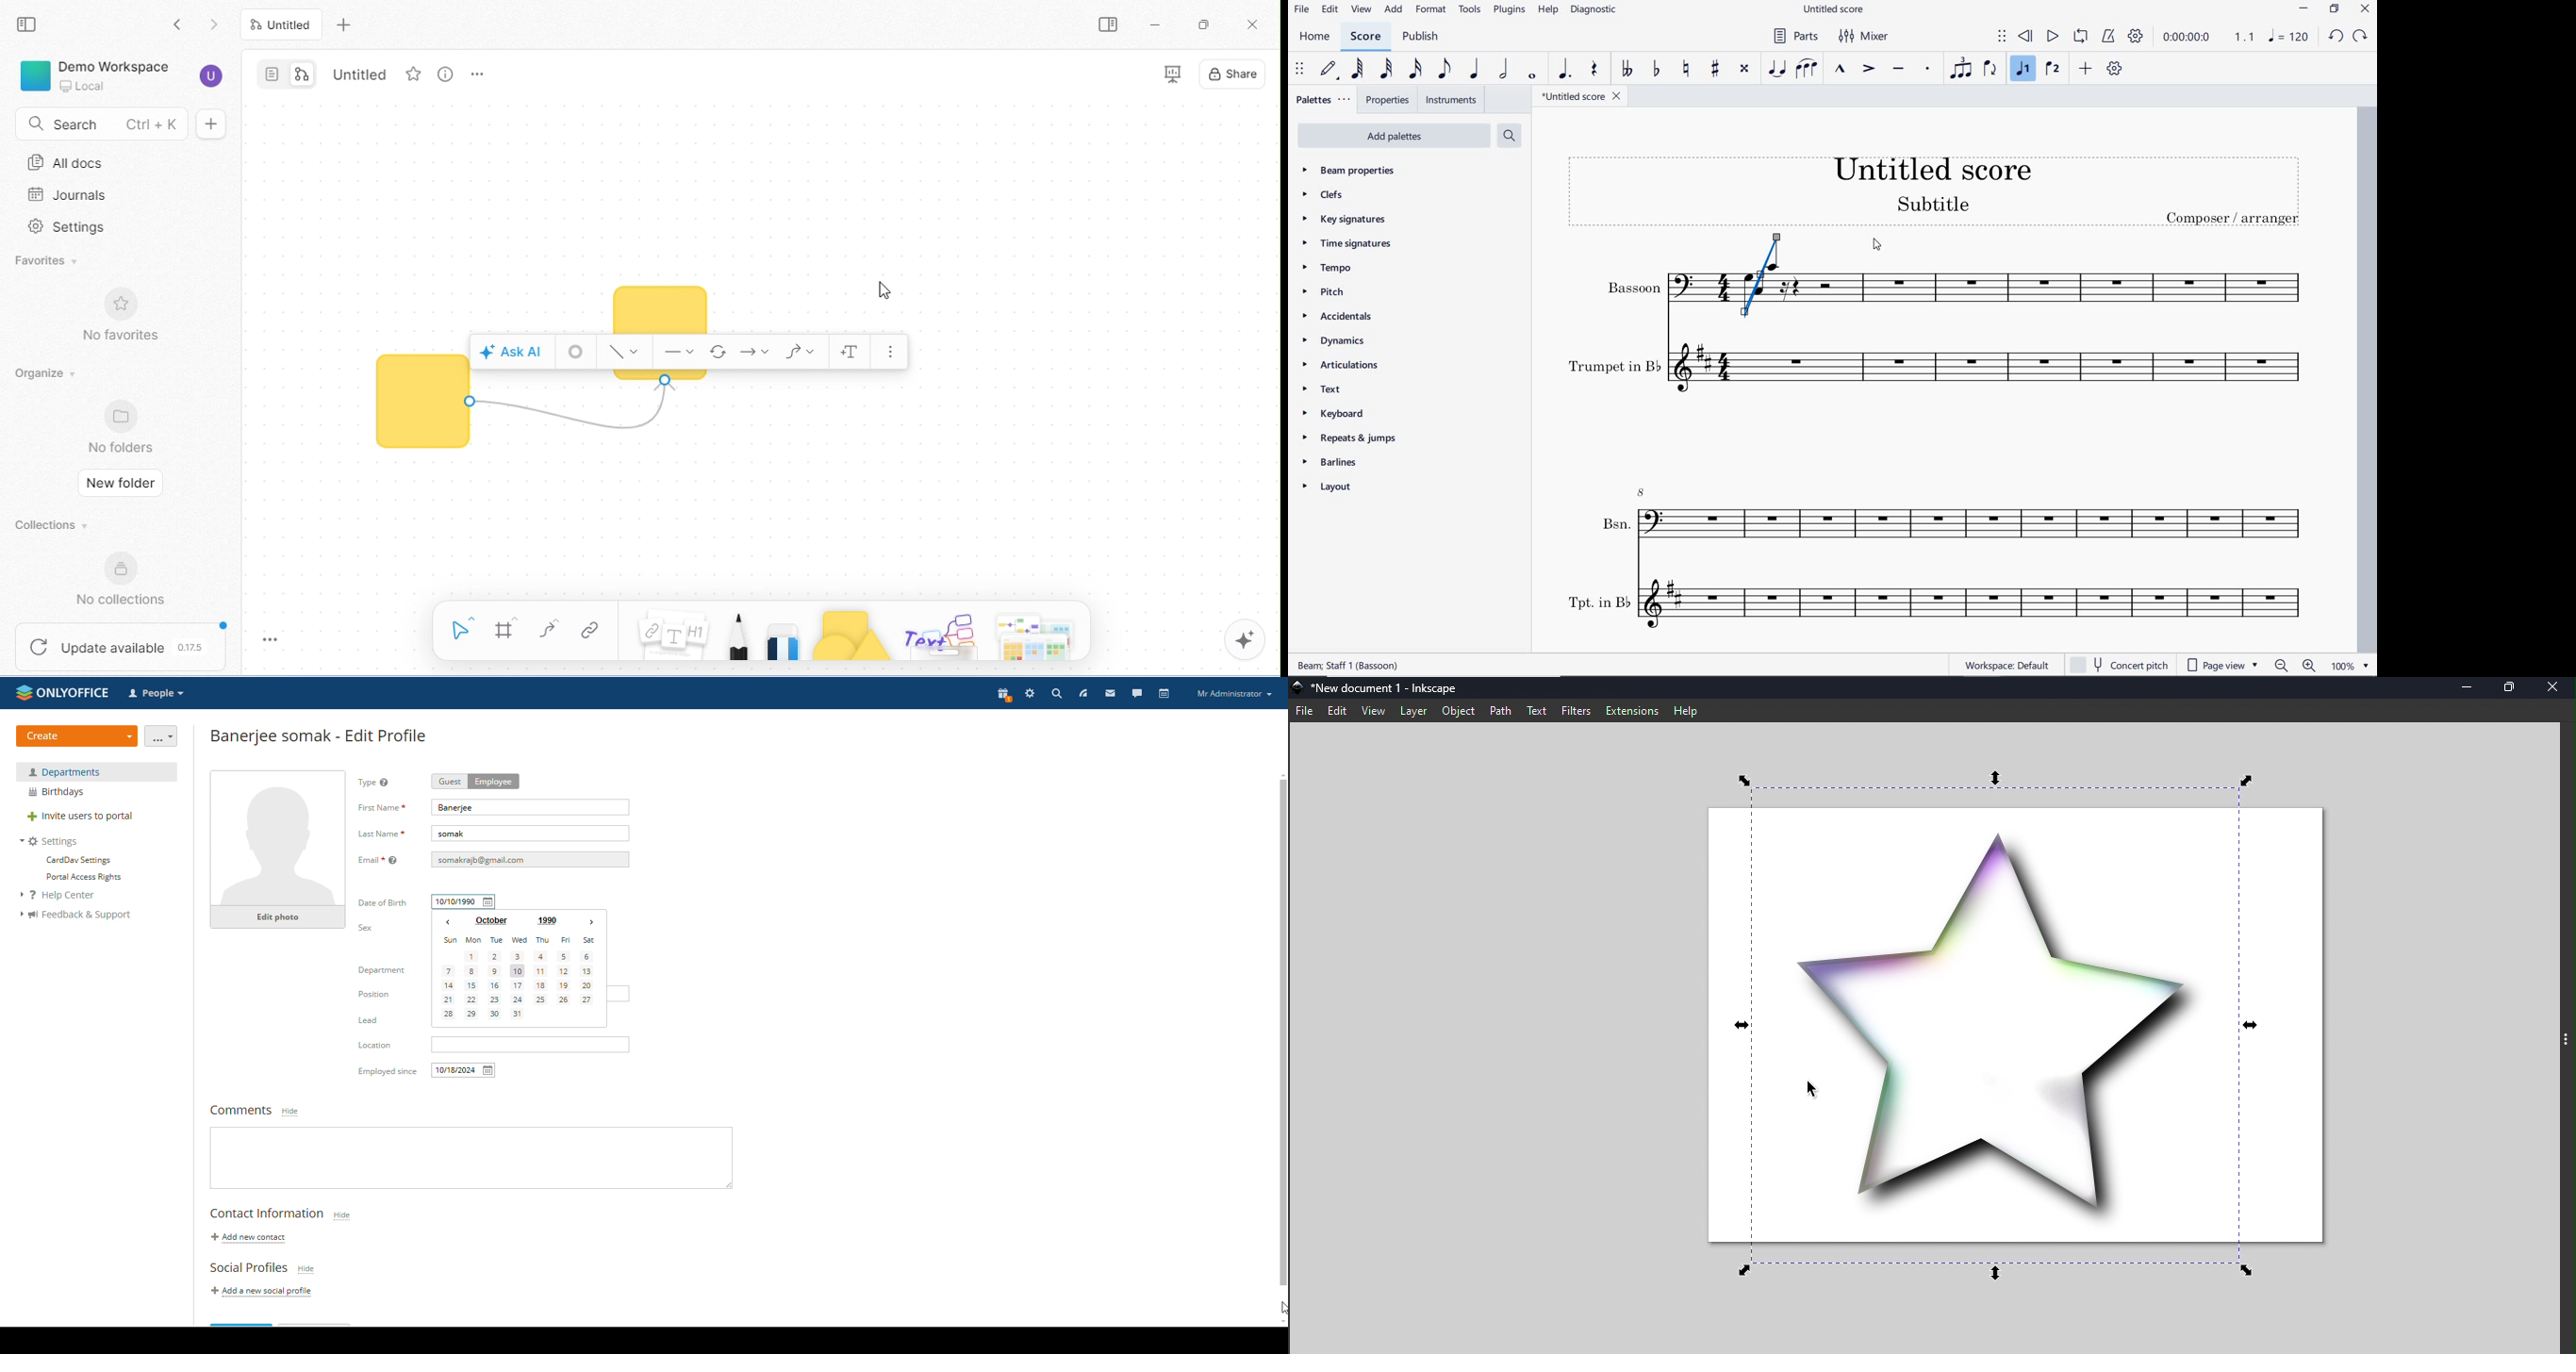 This screenshot has height=1372, width=2576. What do you see at coordinates (65, 195) in the screenshot?
I see `journals` at bounding box center [65, 195].